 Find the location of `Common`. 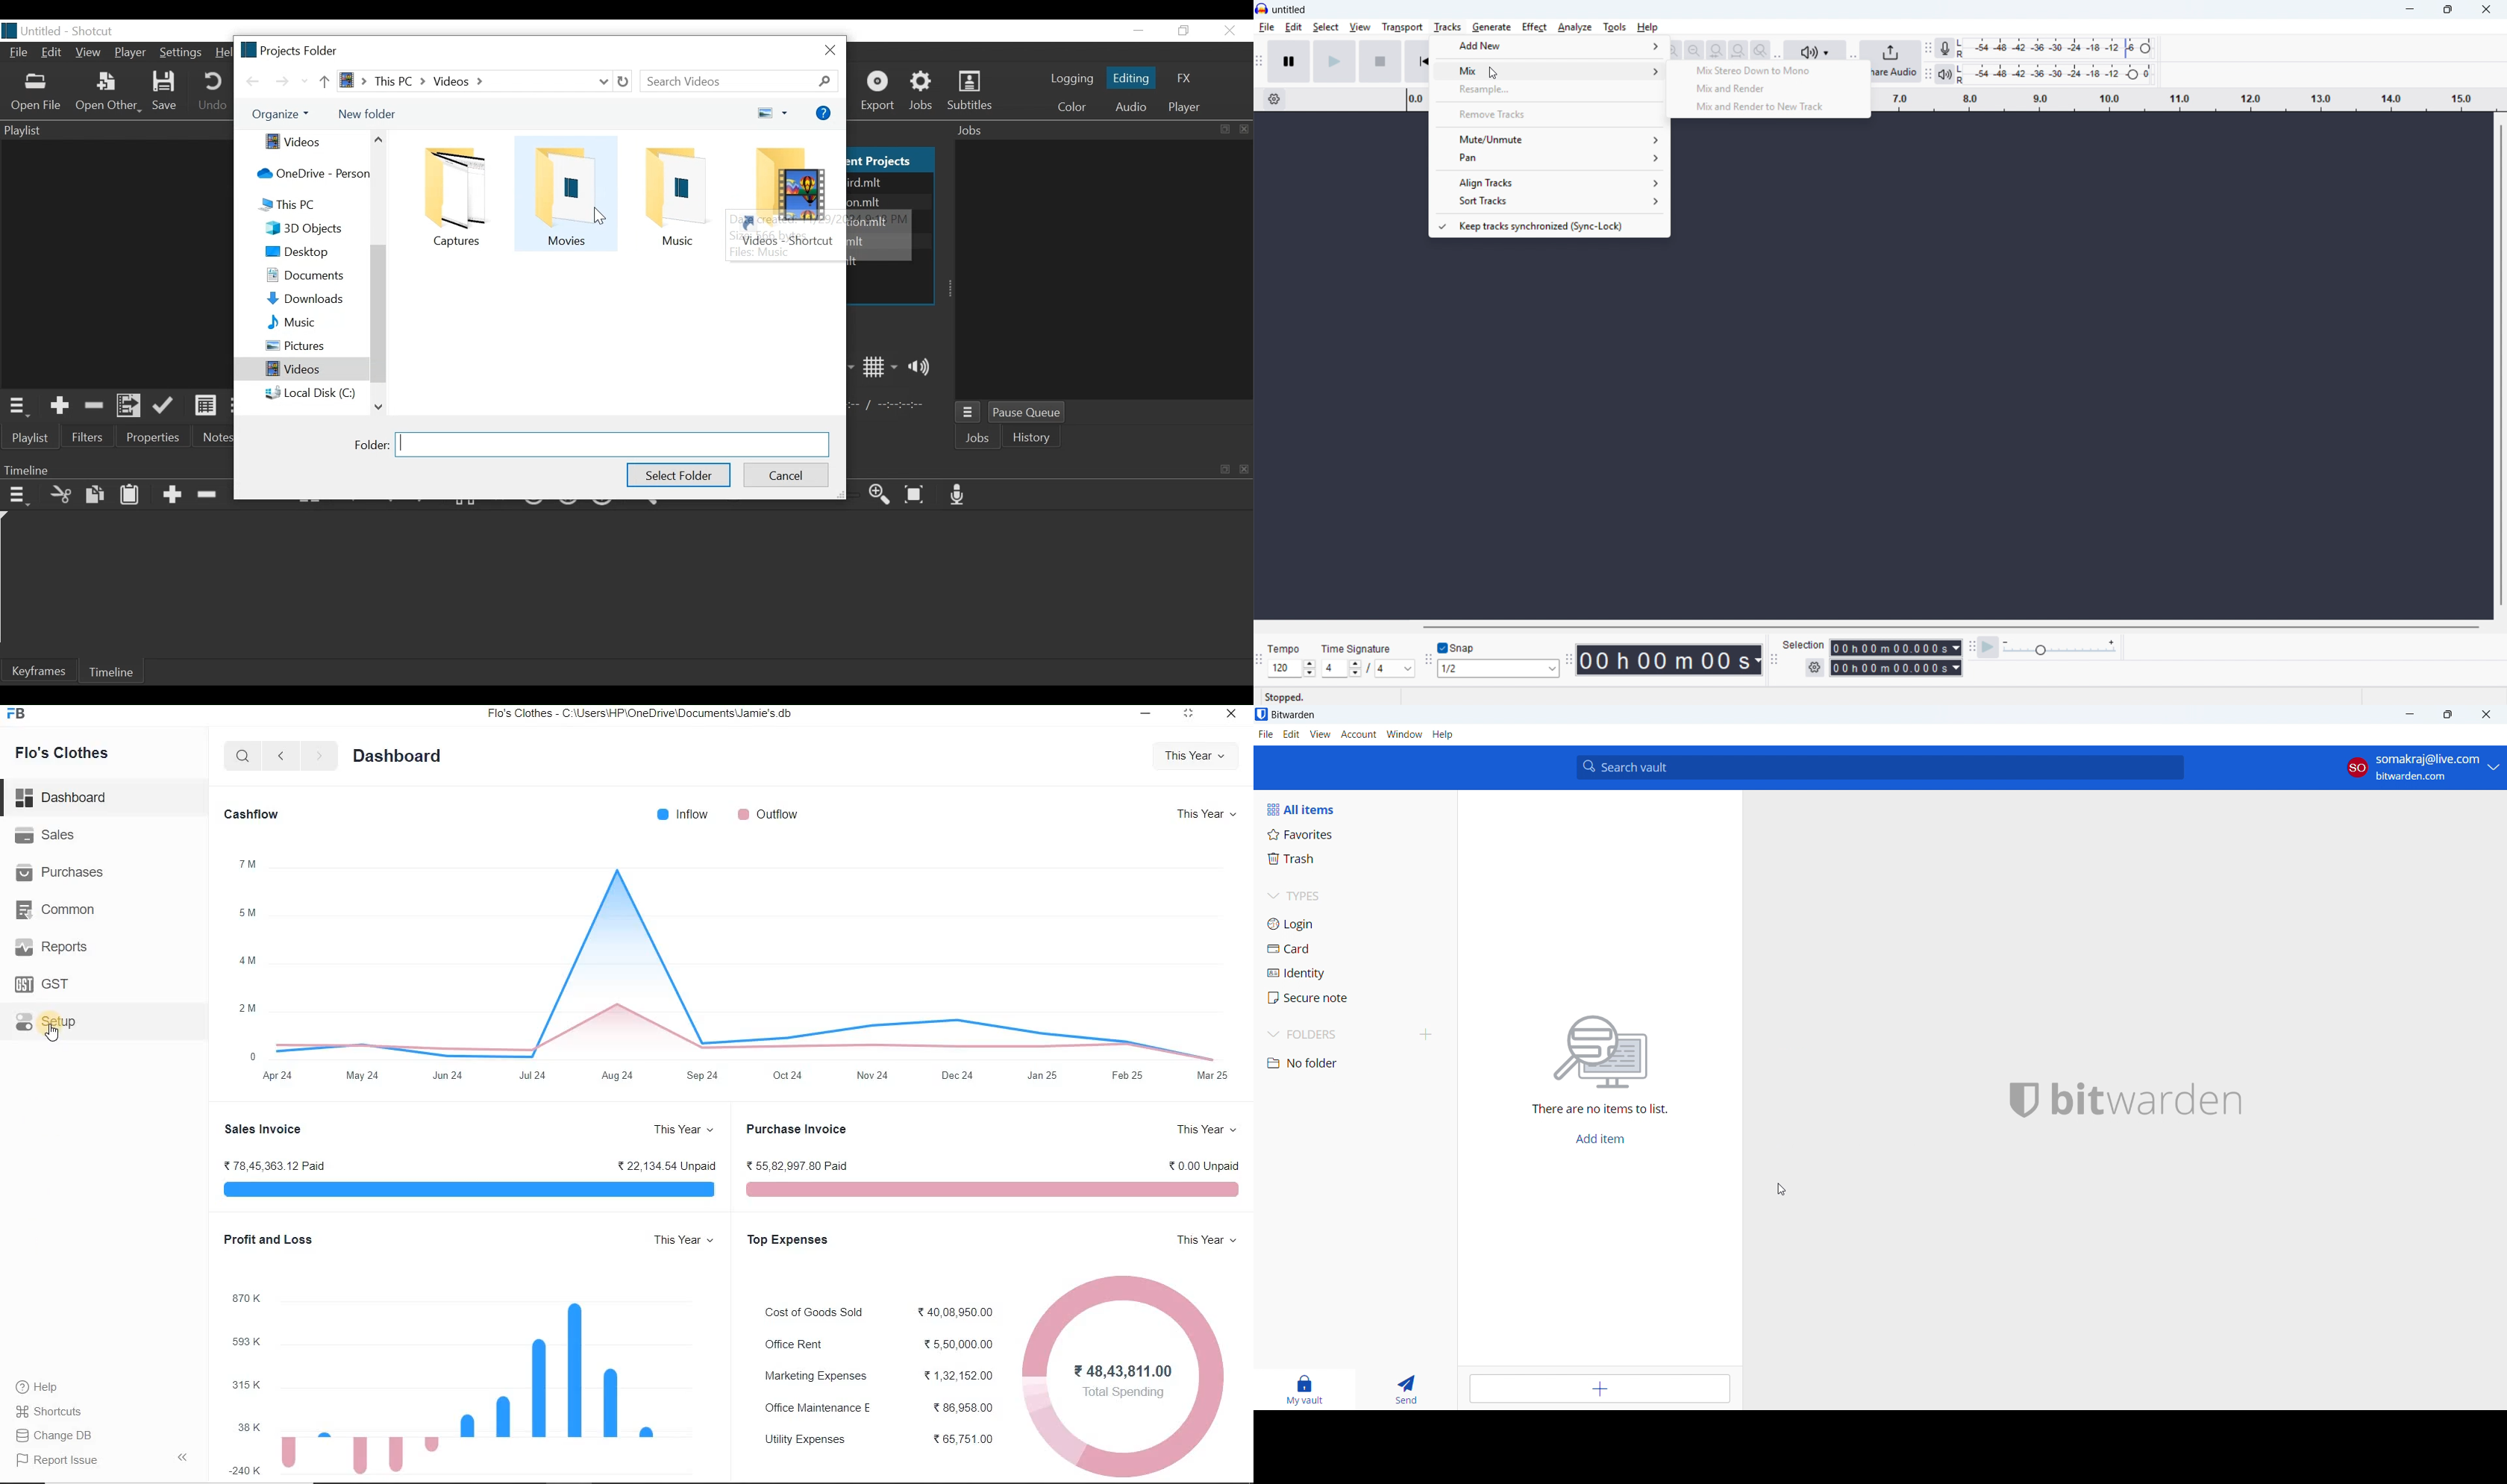

Common is located at coordinates (54, 910).